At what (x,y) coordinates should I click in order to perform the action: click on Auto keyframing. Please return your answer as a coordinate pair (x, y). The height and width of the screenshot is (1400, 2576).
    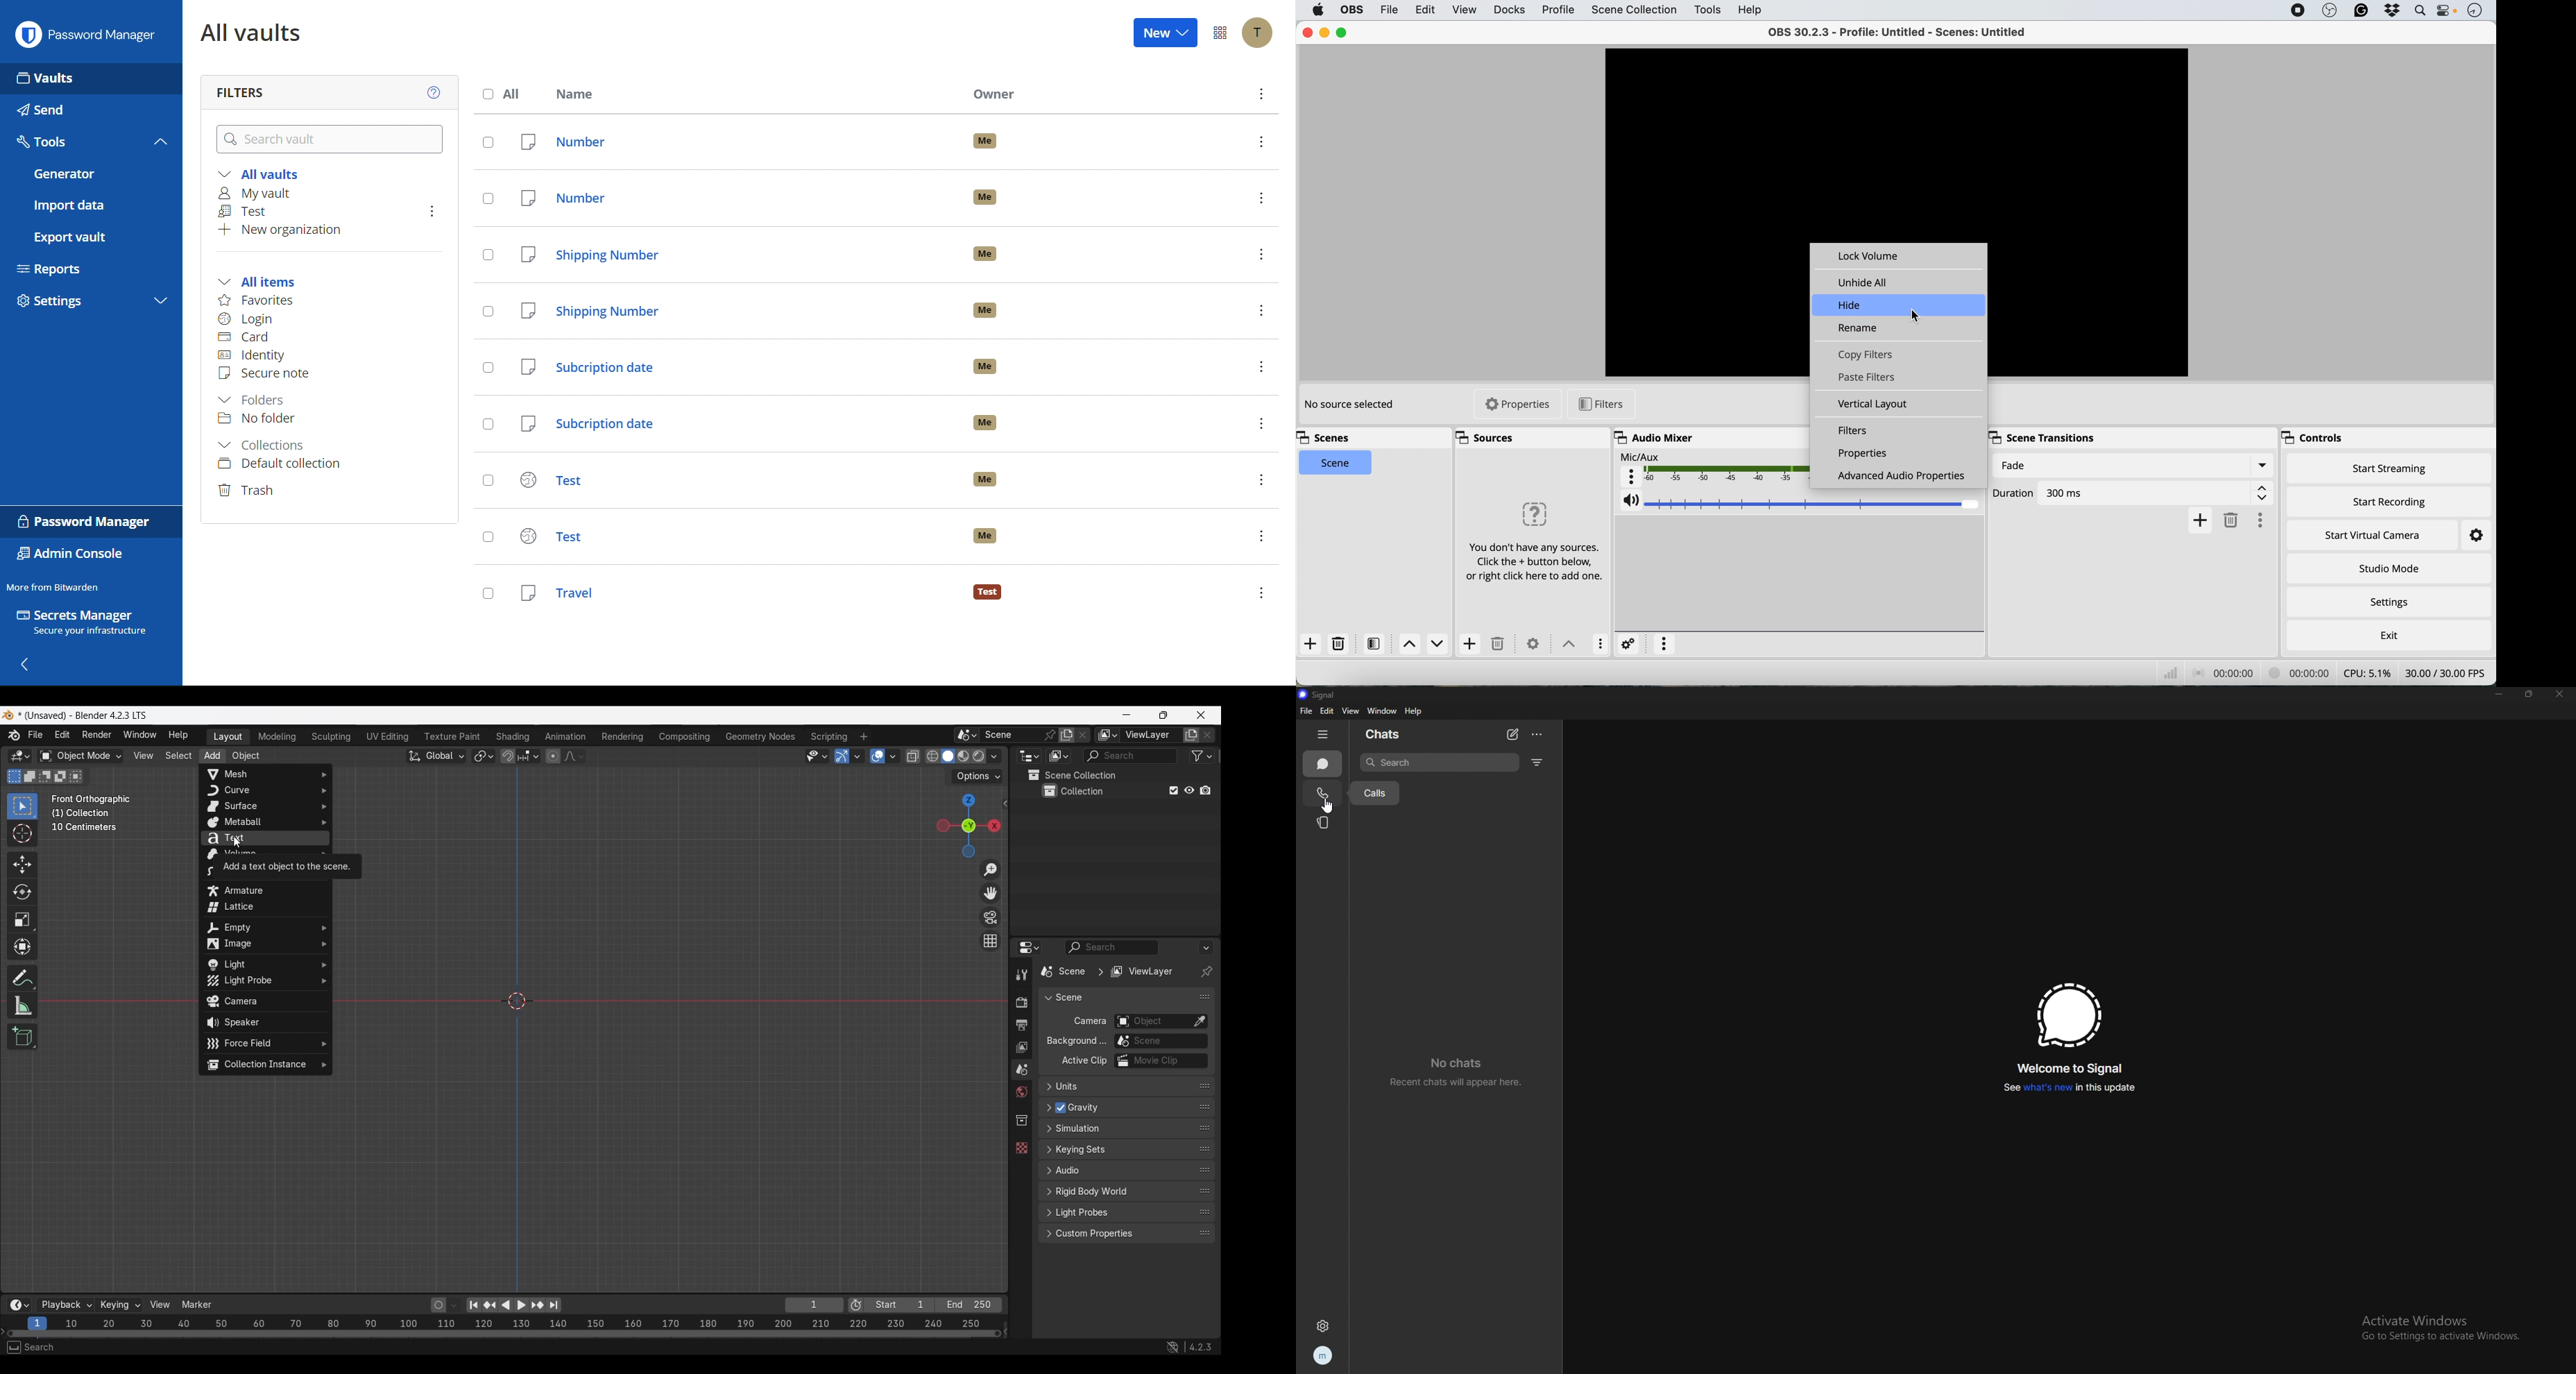
    Looking at the image, I should click on (454, 1305).